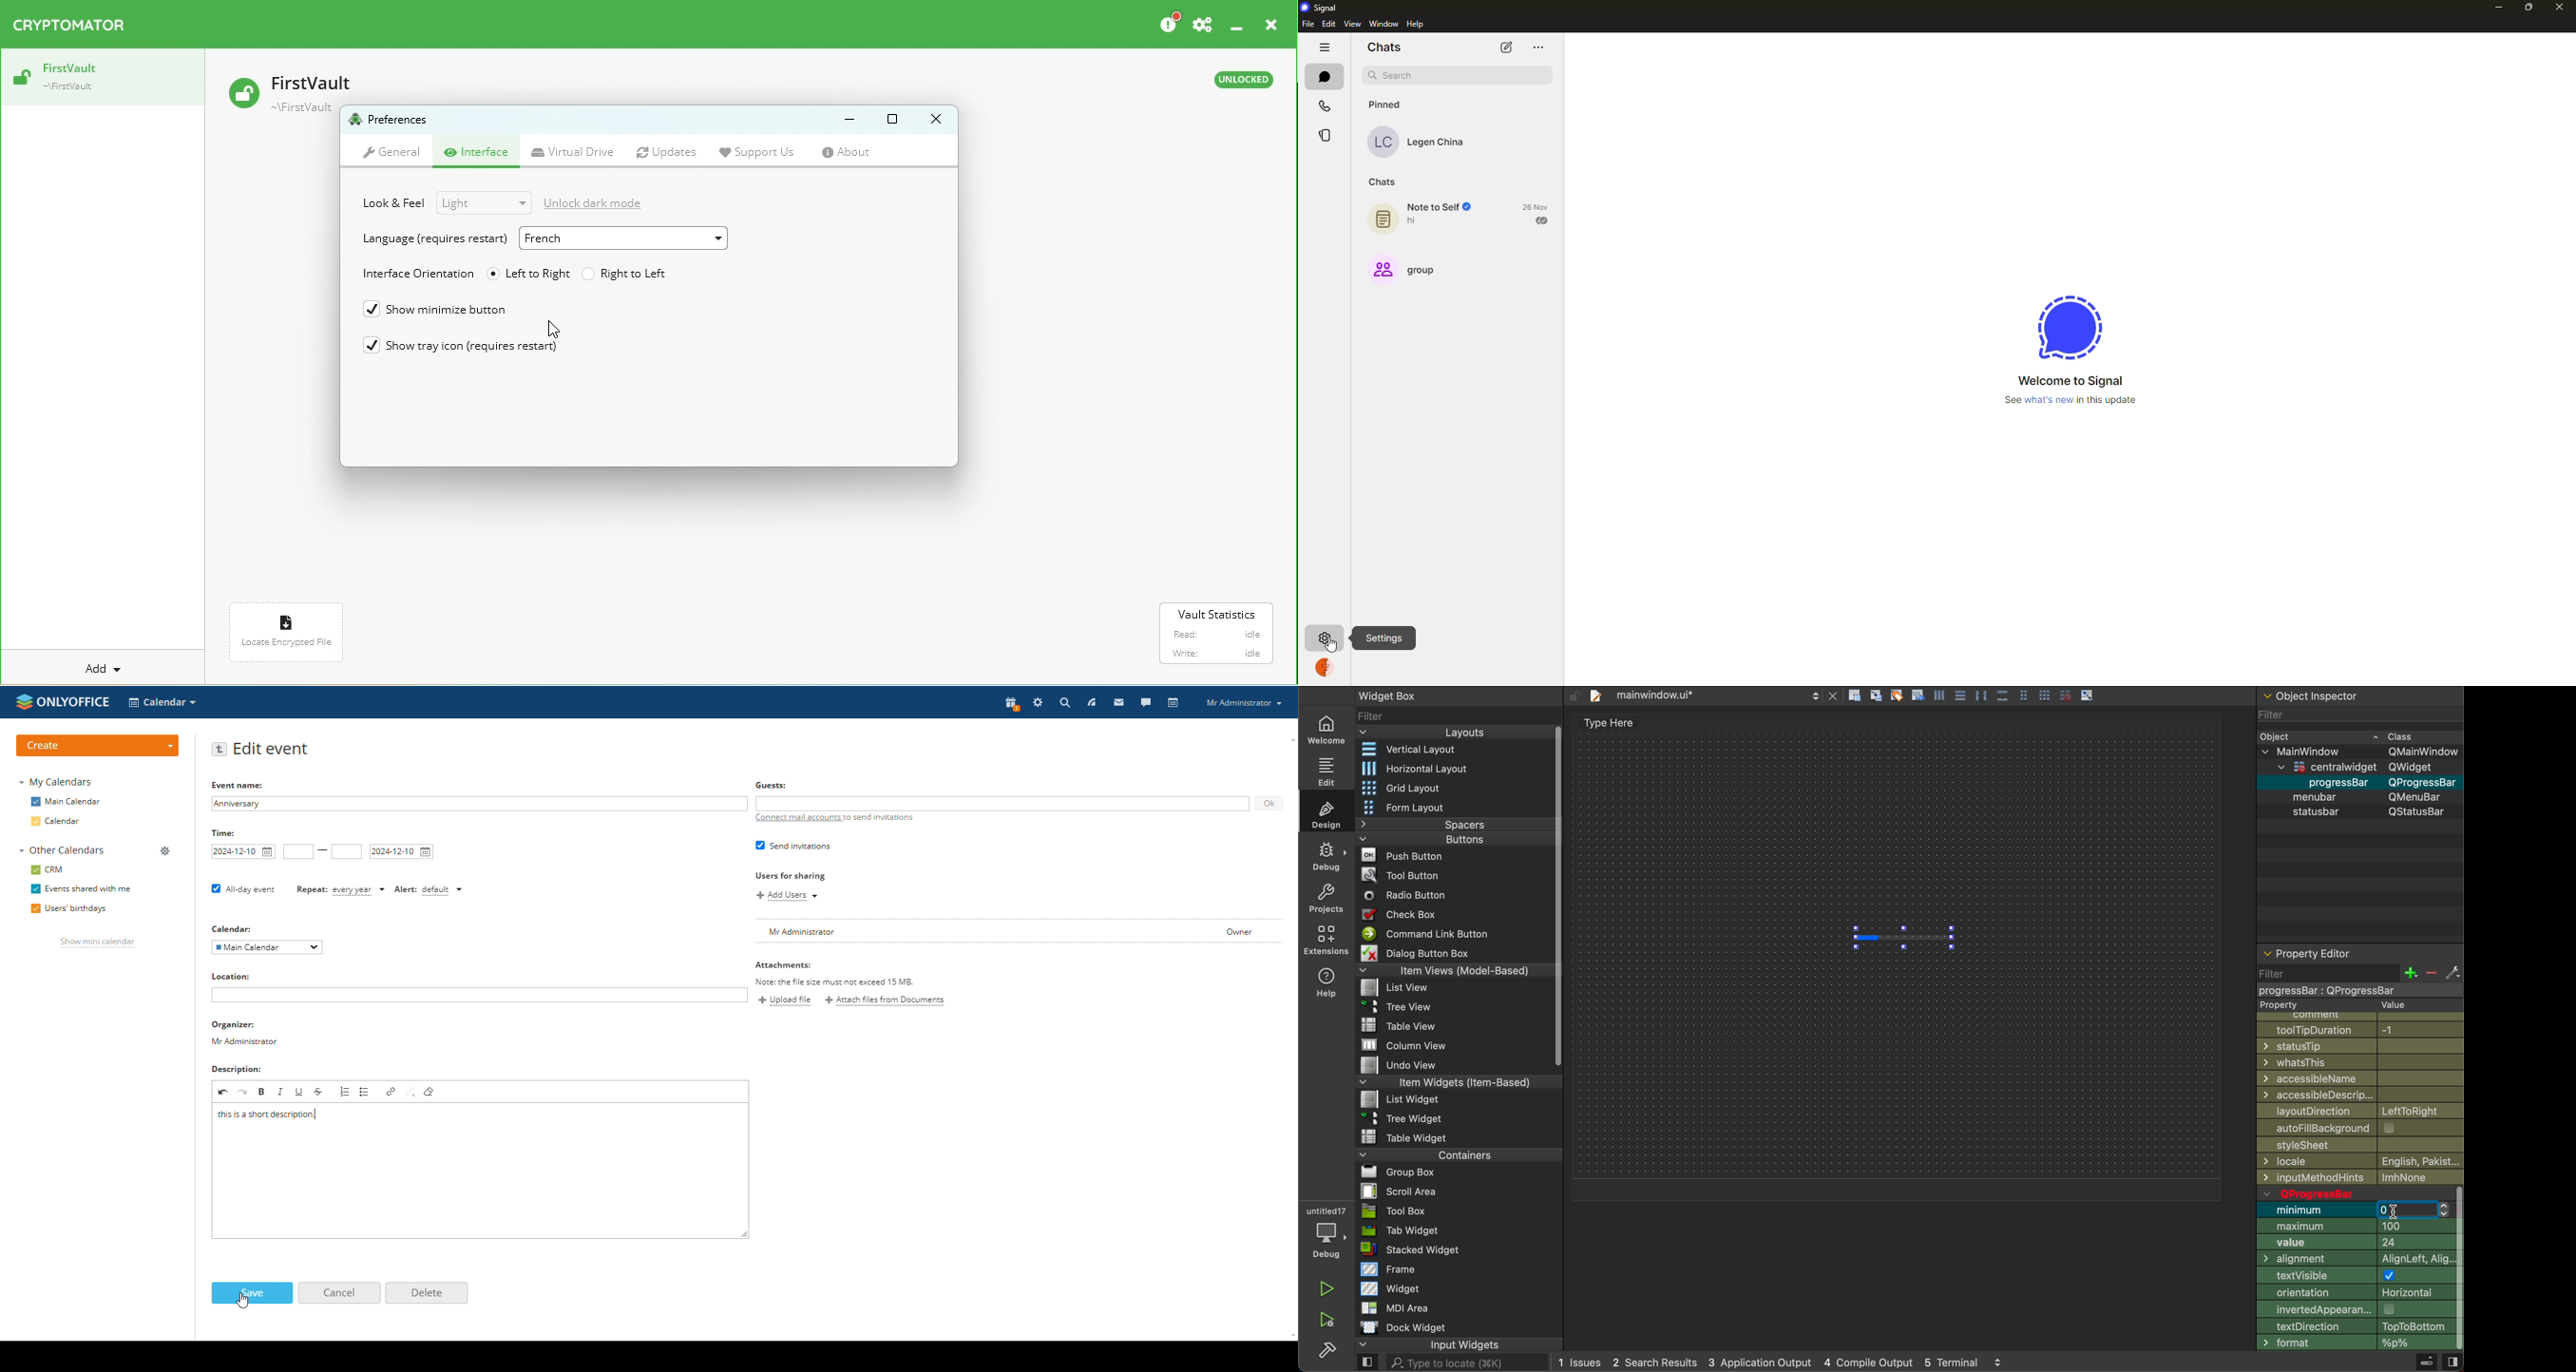 The height and width of the screenshot is (1372, 2576). What do you see at coordinates (105, 668) in the screenshot?
I see `Add a new vault` at bounding box center [105, 668].